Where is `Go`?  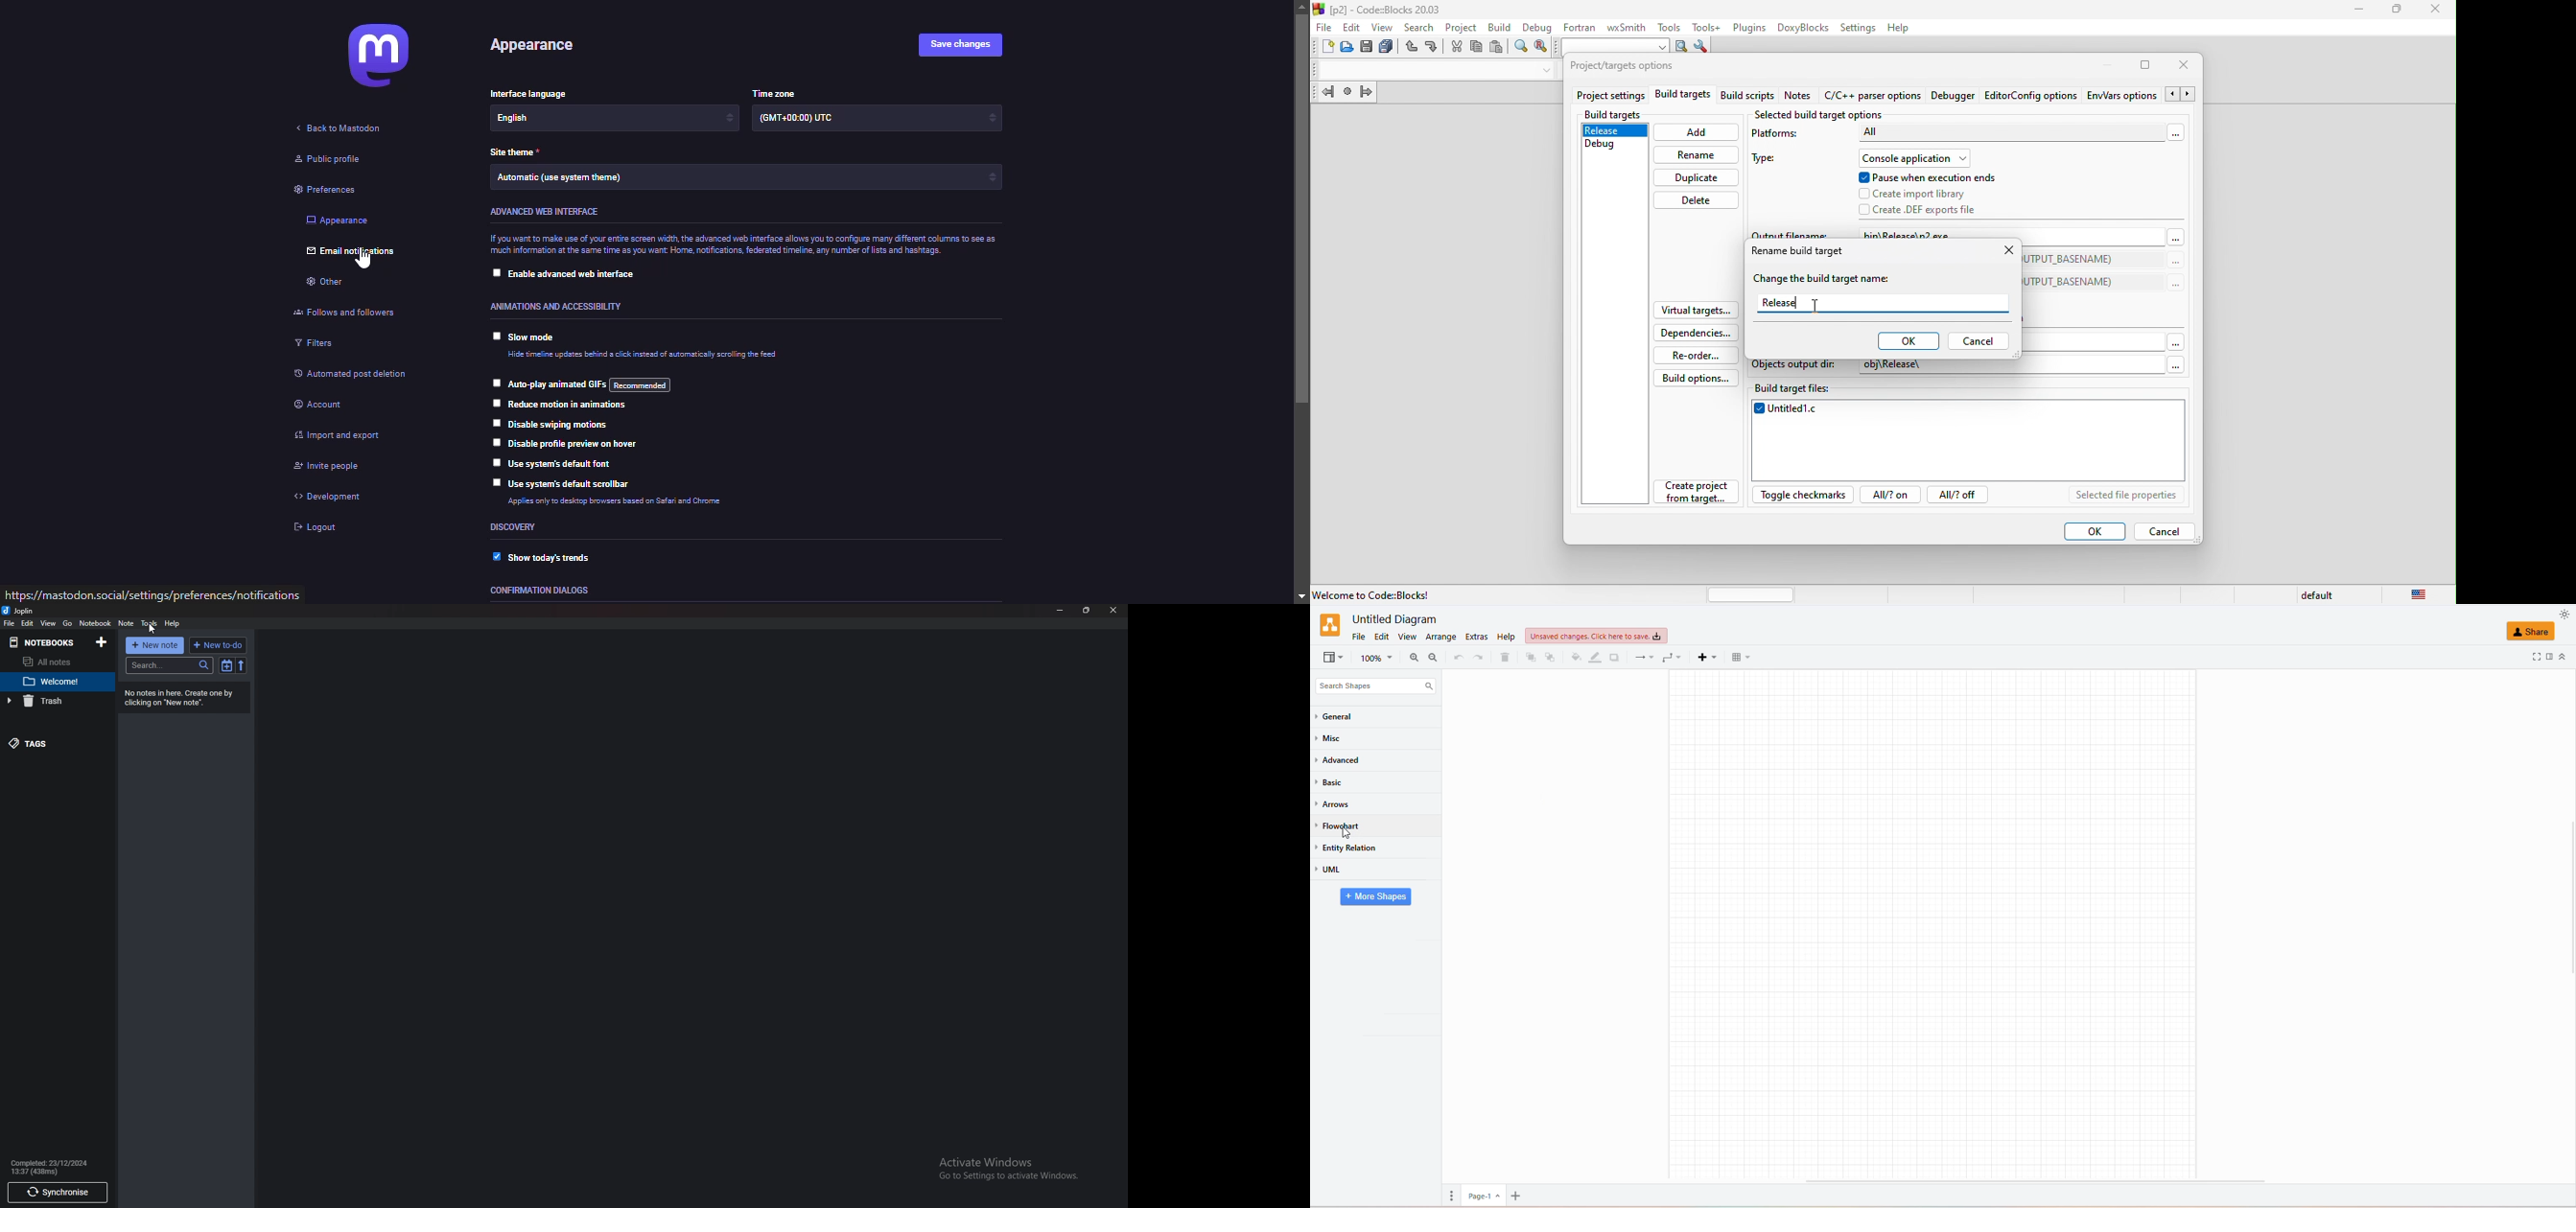 Go is located at coordinates (67, 624).